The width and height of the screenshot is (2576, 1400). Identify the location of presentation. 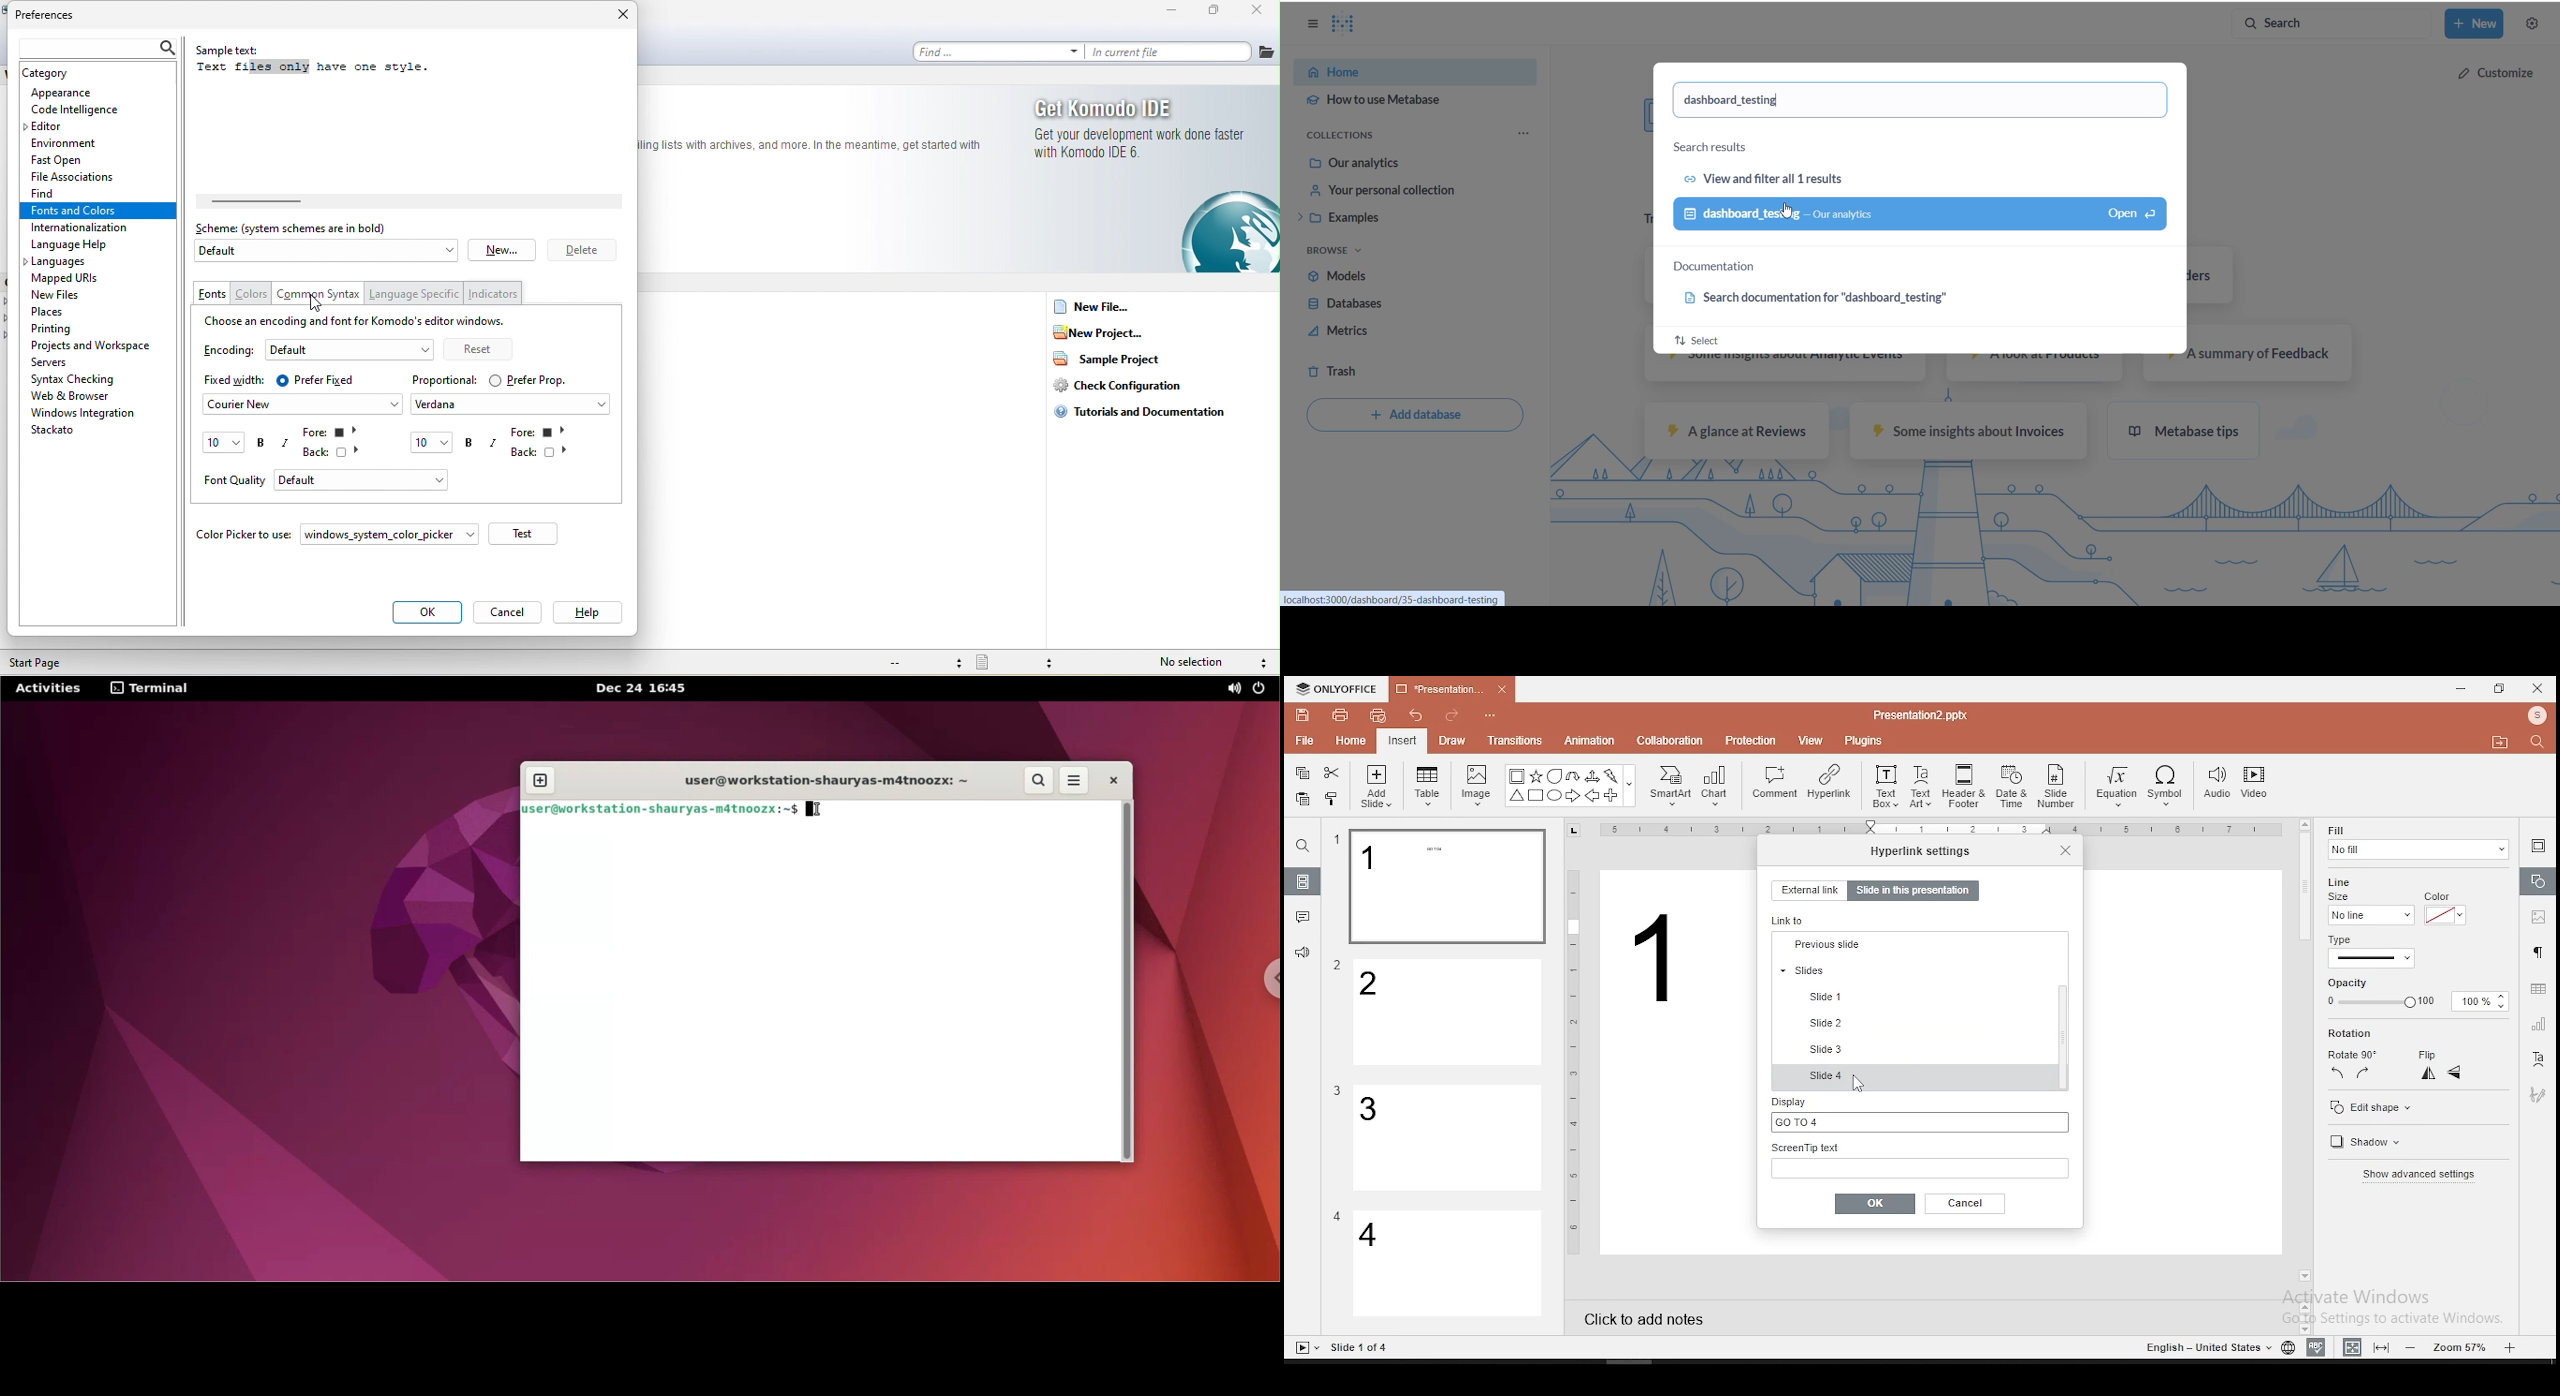
(1449, 691).